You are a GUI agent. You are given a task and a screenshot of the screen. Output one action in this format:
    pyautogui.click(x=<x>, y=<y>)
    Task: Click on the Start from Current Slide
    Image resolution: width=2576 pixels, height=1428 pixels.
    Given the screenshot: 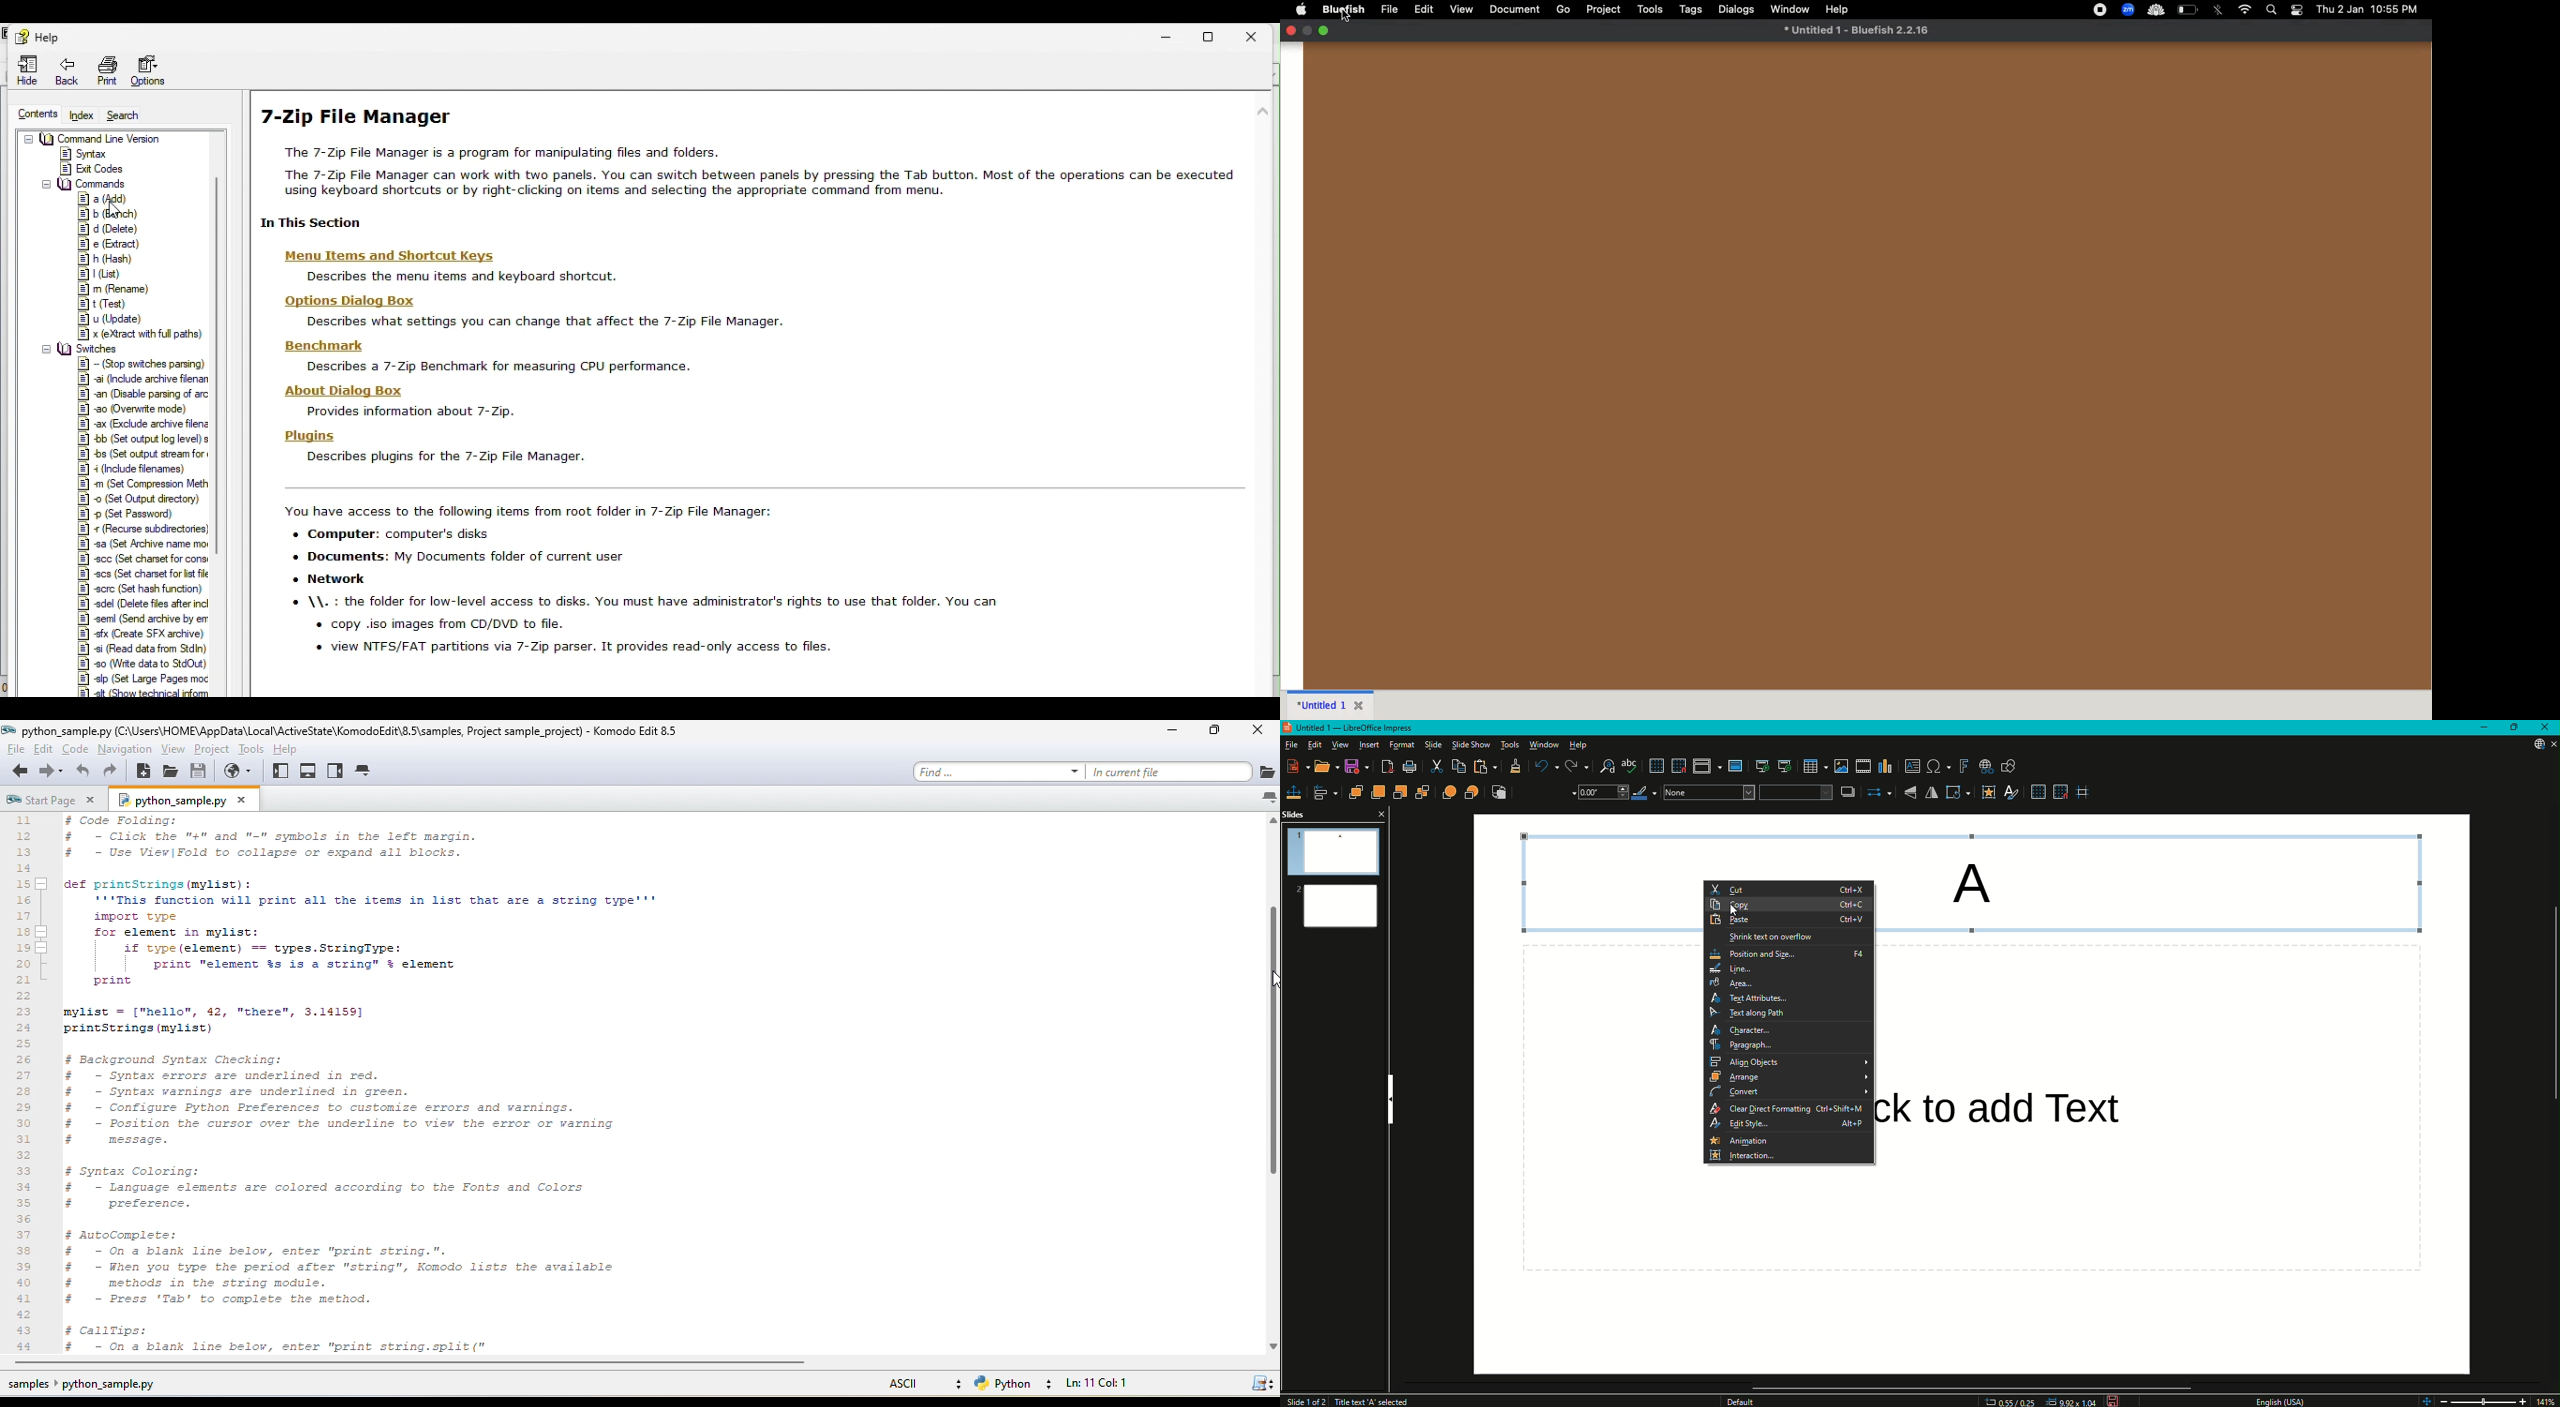 What is the action you would take?
    pyautogui.click(x=1783, y=765)
    